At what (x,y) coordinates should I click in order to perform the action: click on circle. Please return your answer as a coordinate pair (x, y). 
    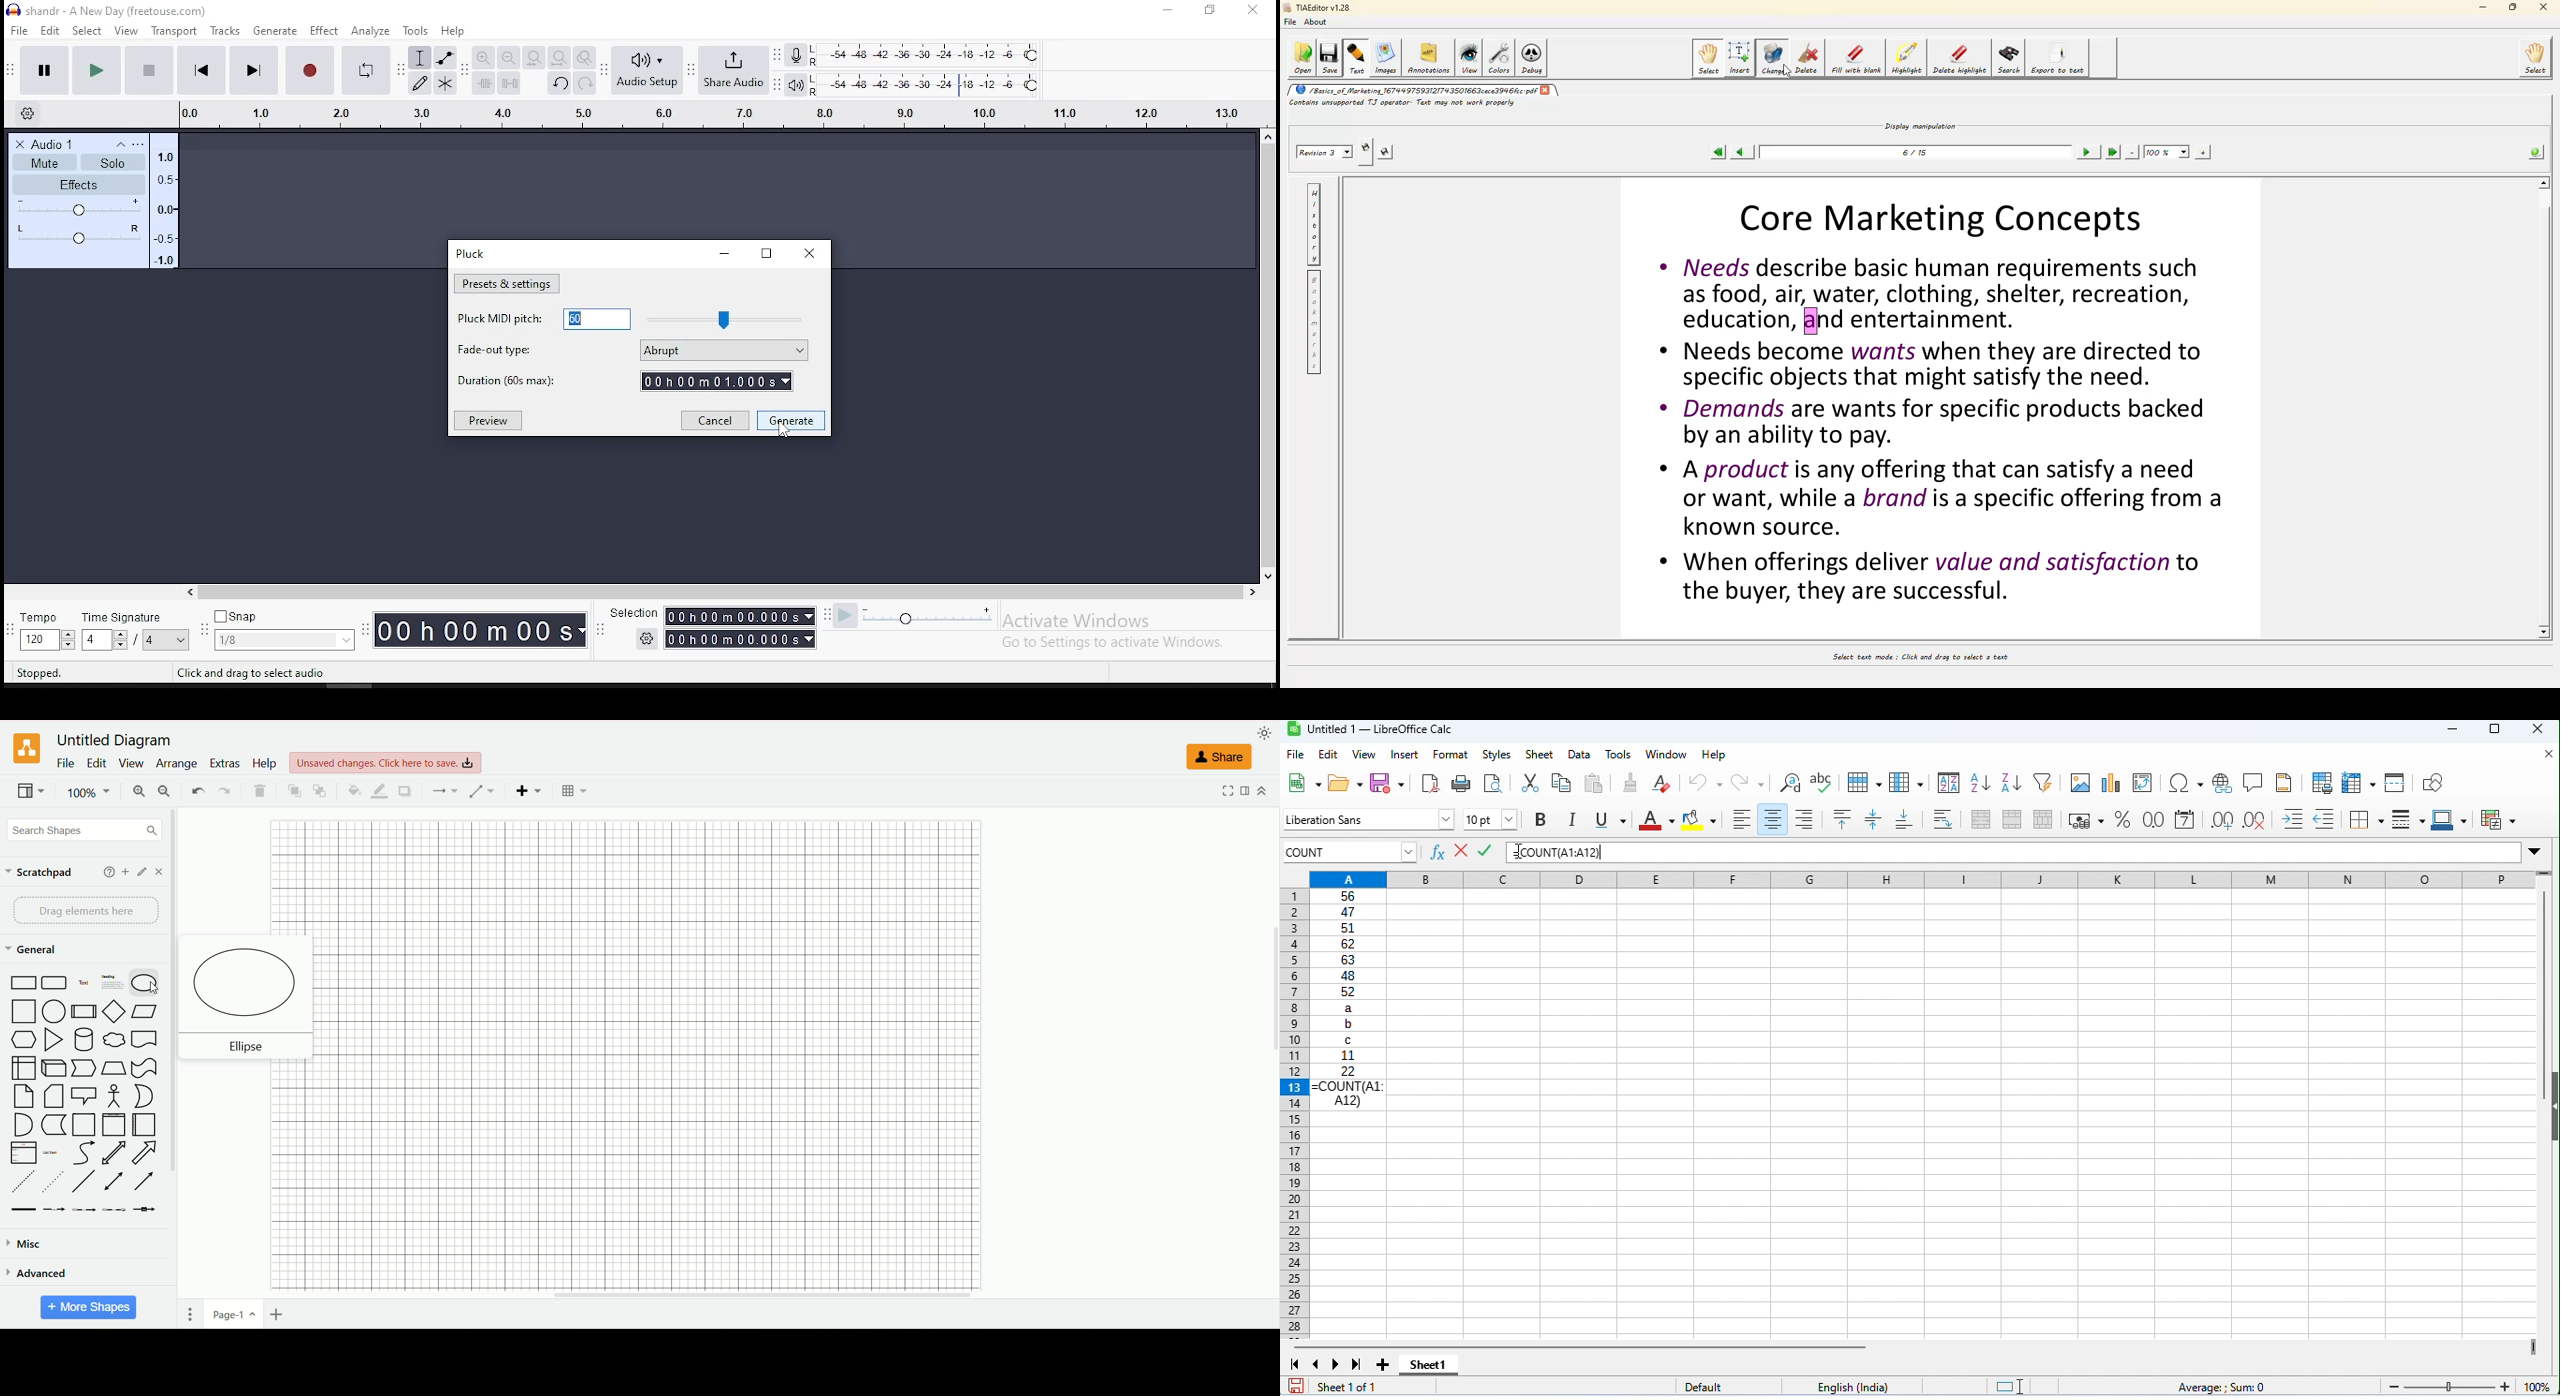
    Looking at the image, I should click on (53, 1011).